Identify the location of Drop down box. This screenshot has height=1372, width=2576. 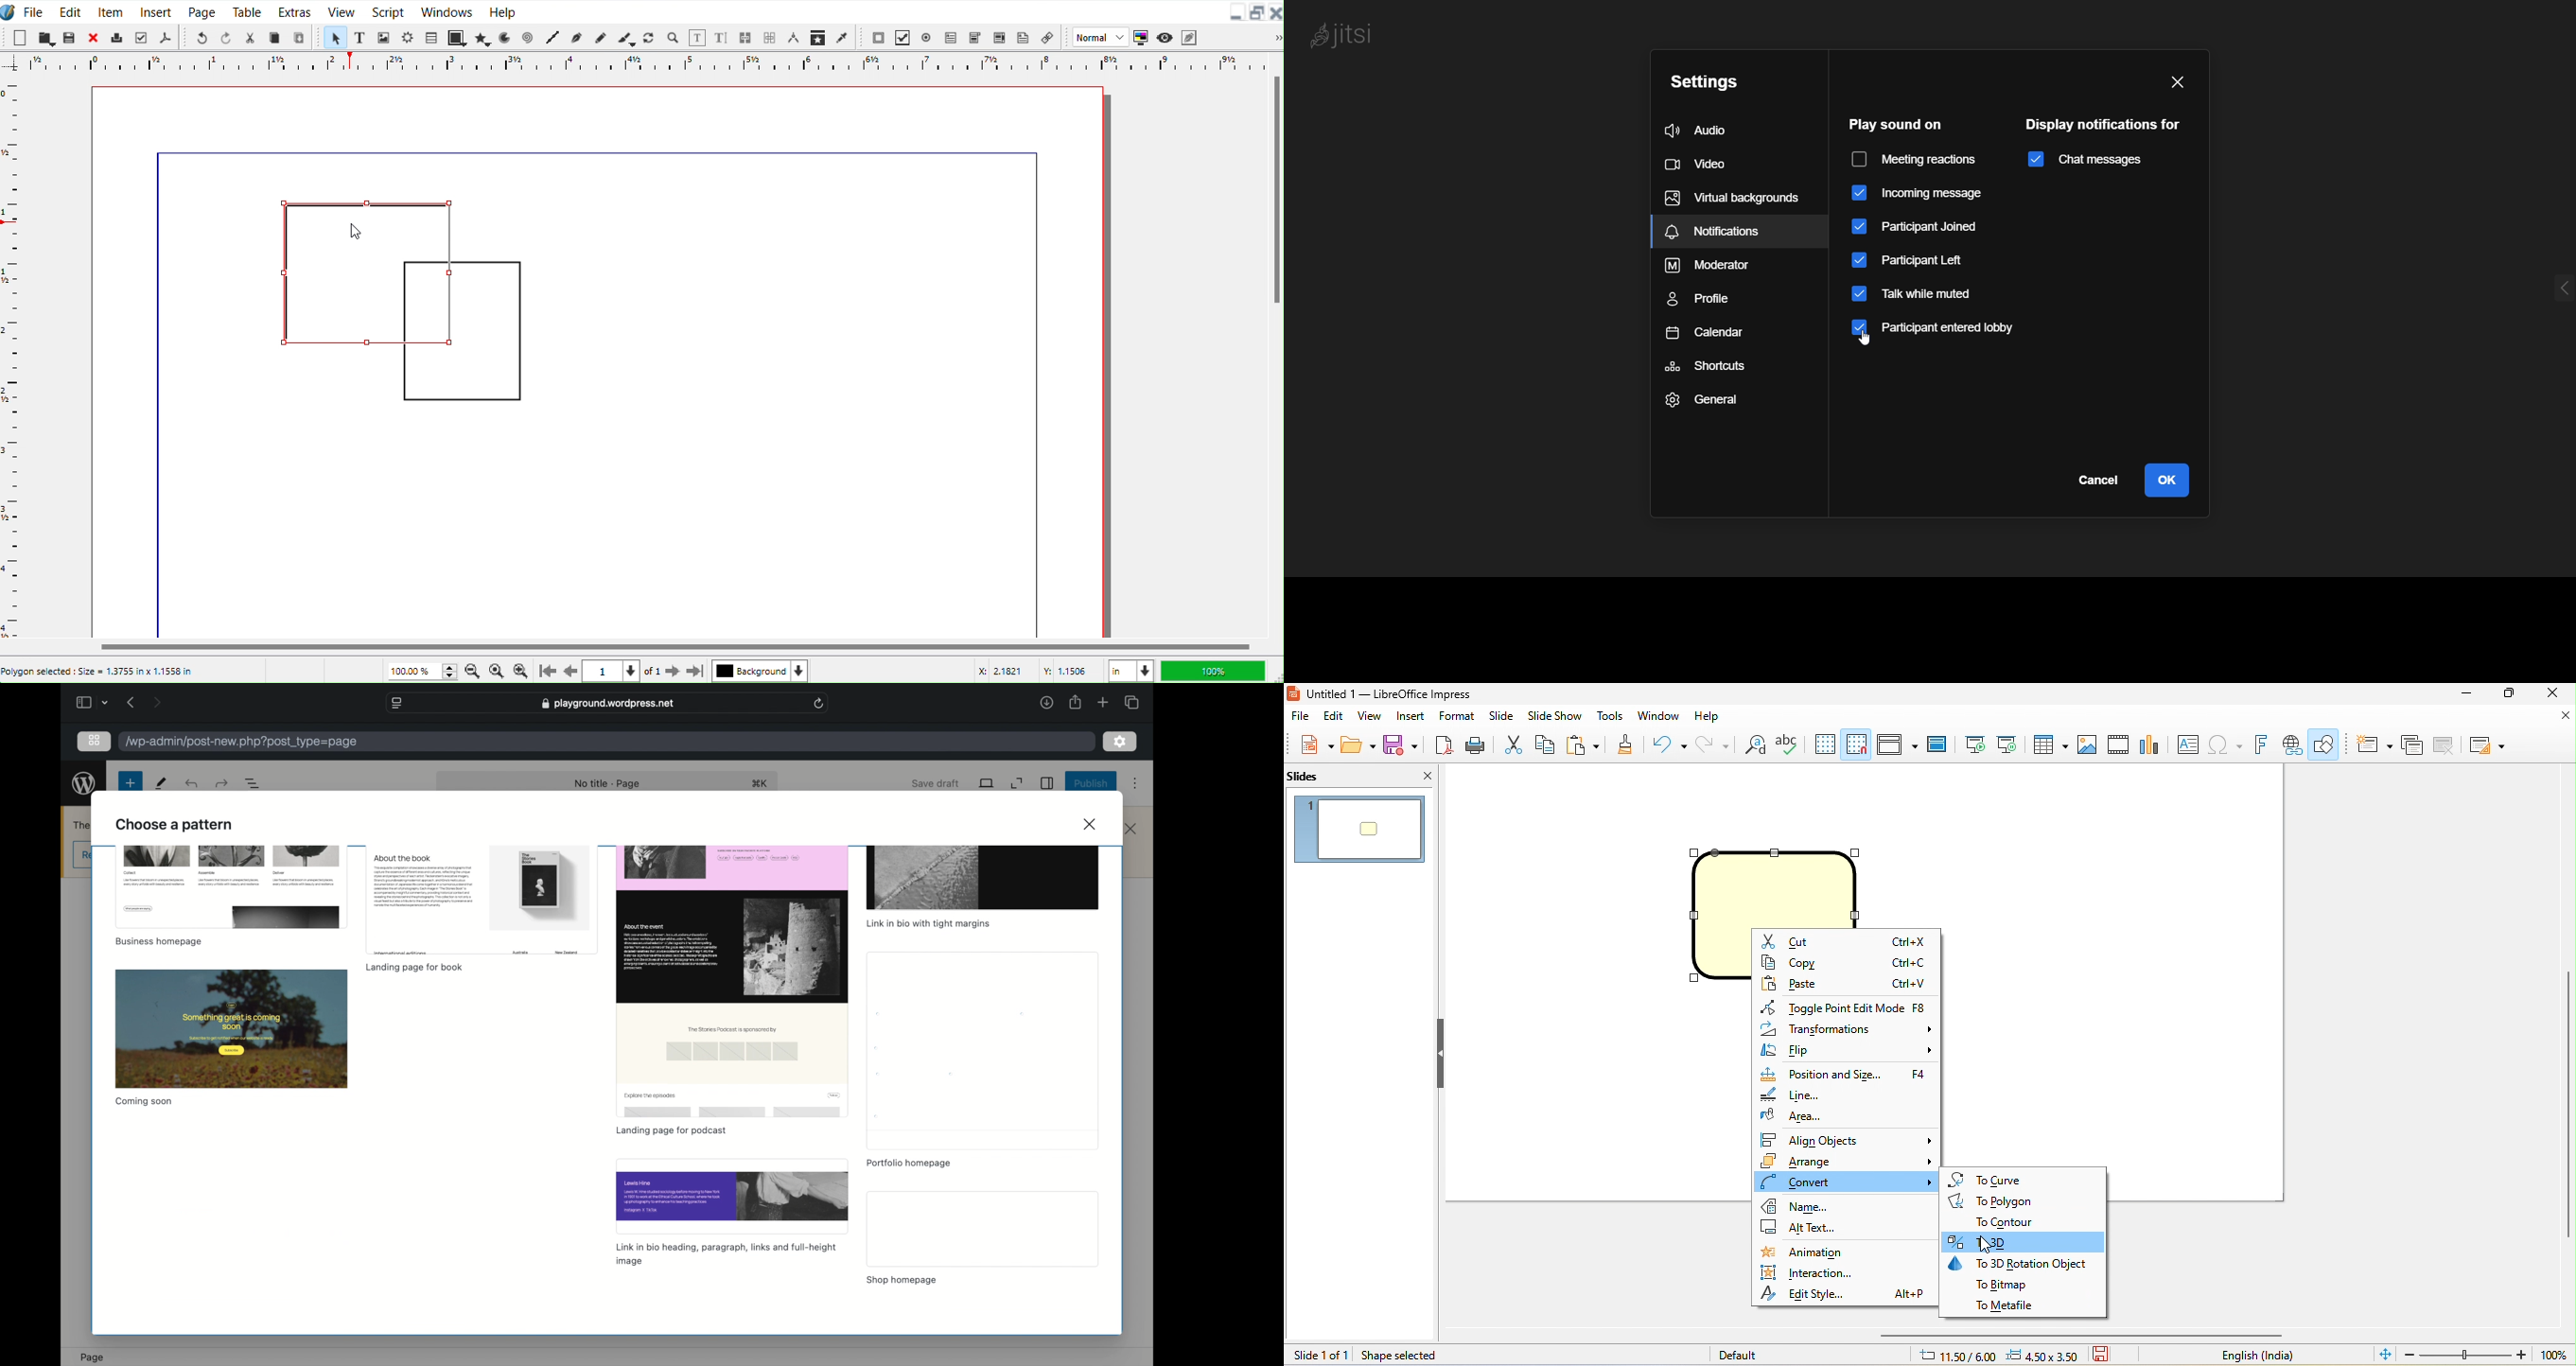
(1270, 37).